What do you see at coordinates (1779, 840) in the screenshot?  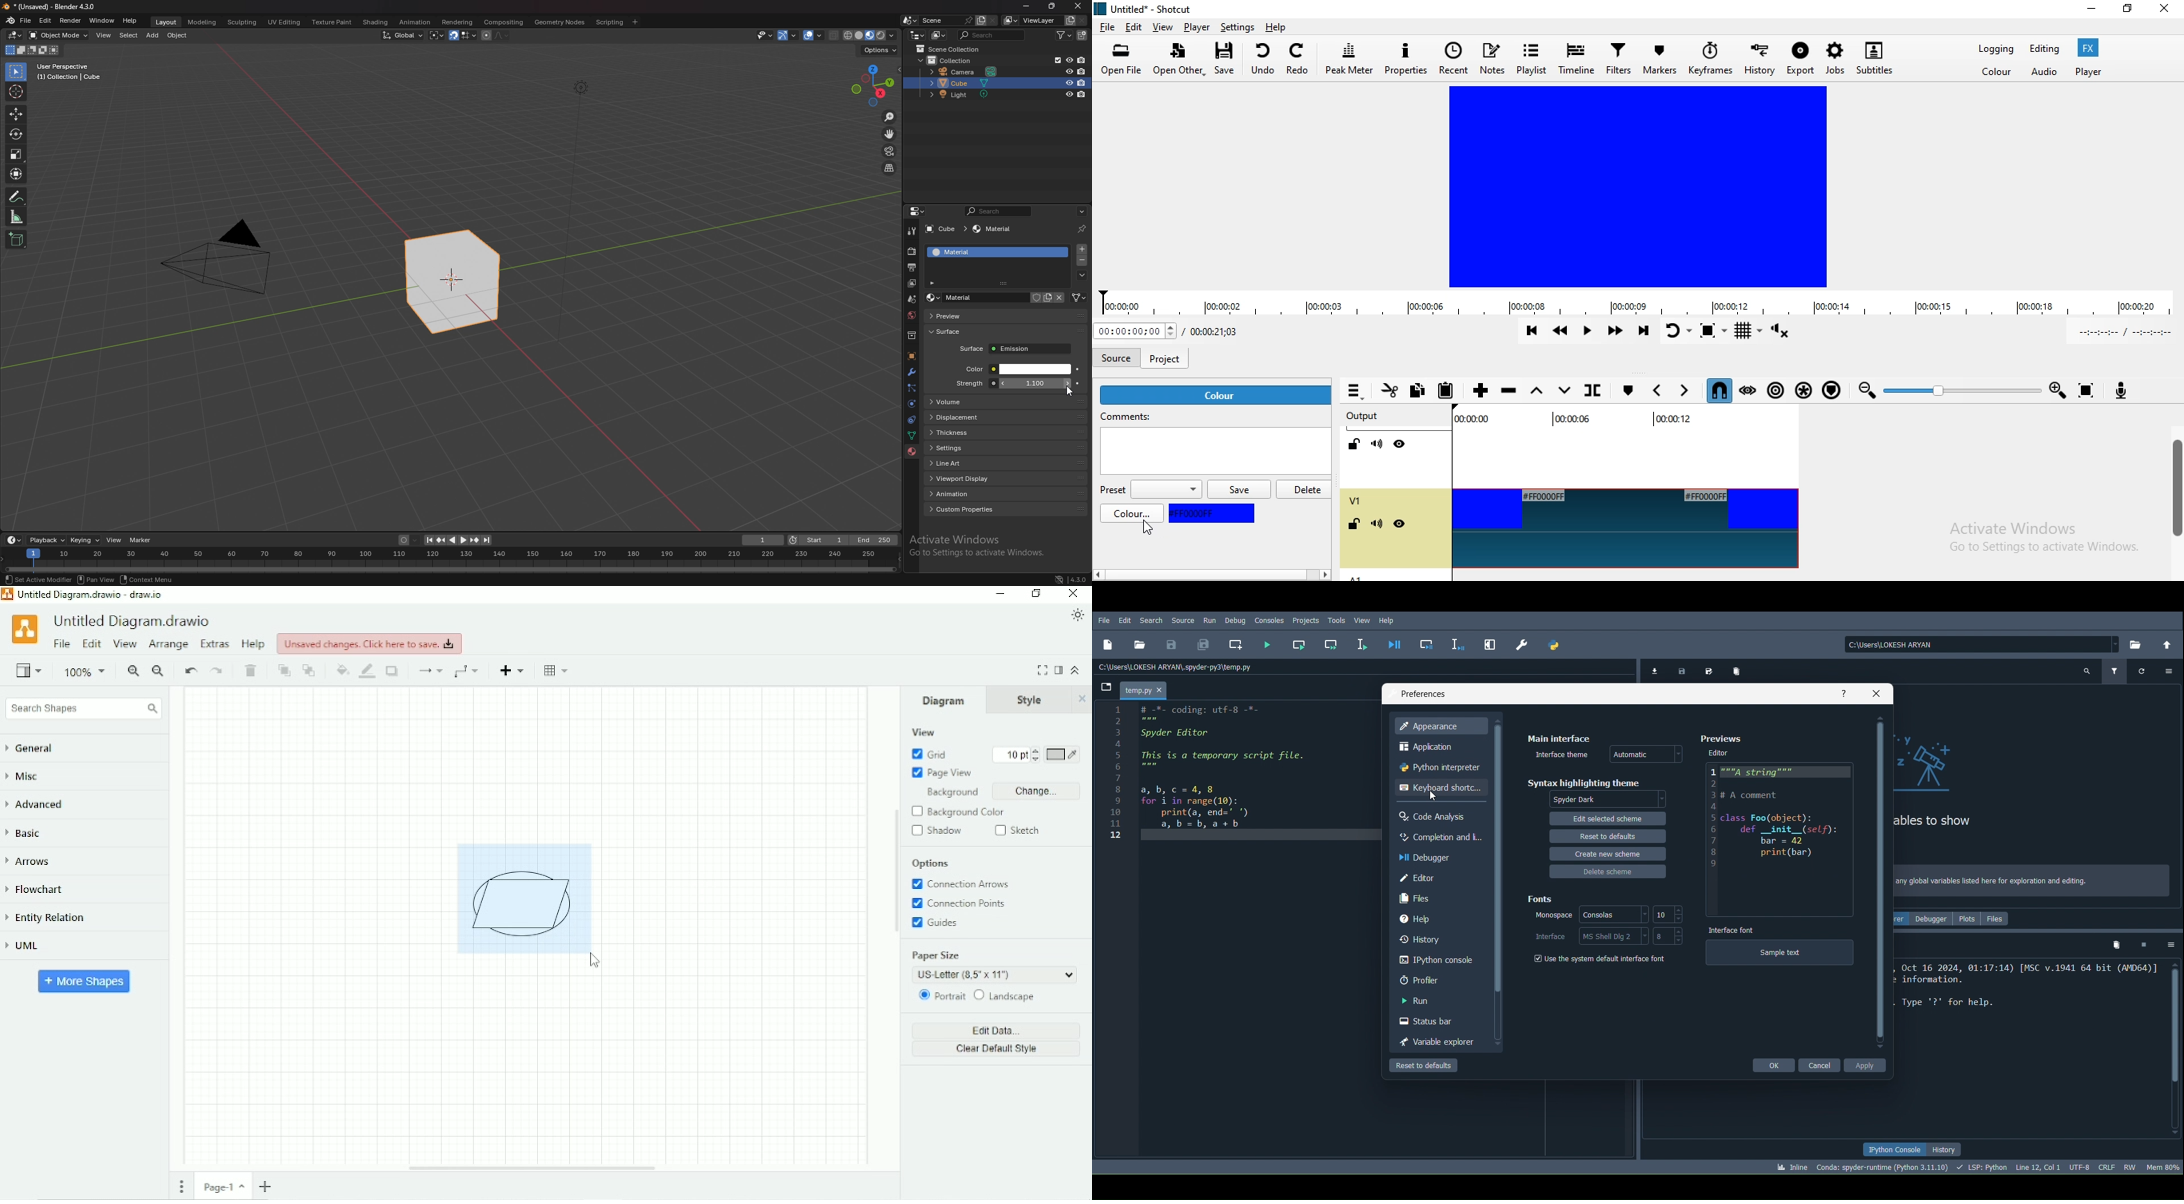 I see `Editor` at bounding box center [1779, 840].